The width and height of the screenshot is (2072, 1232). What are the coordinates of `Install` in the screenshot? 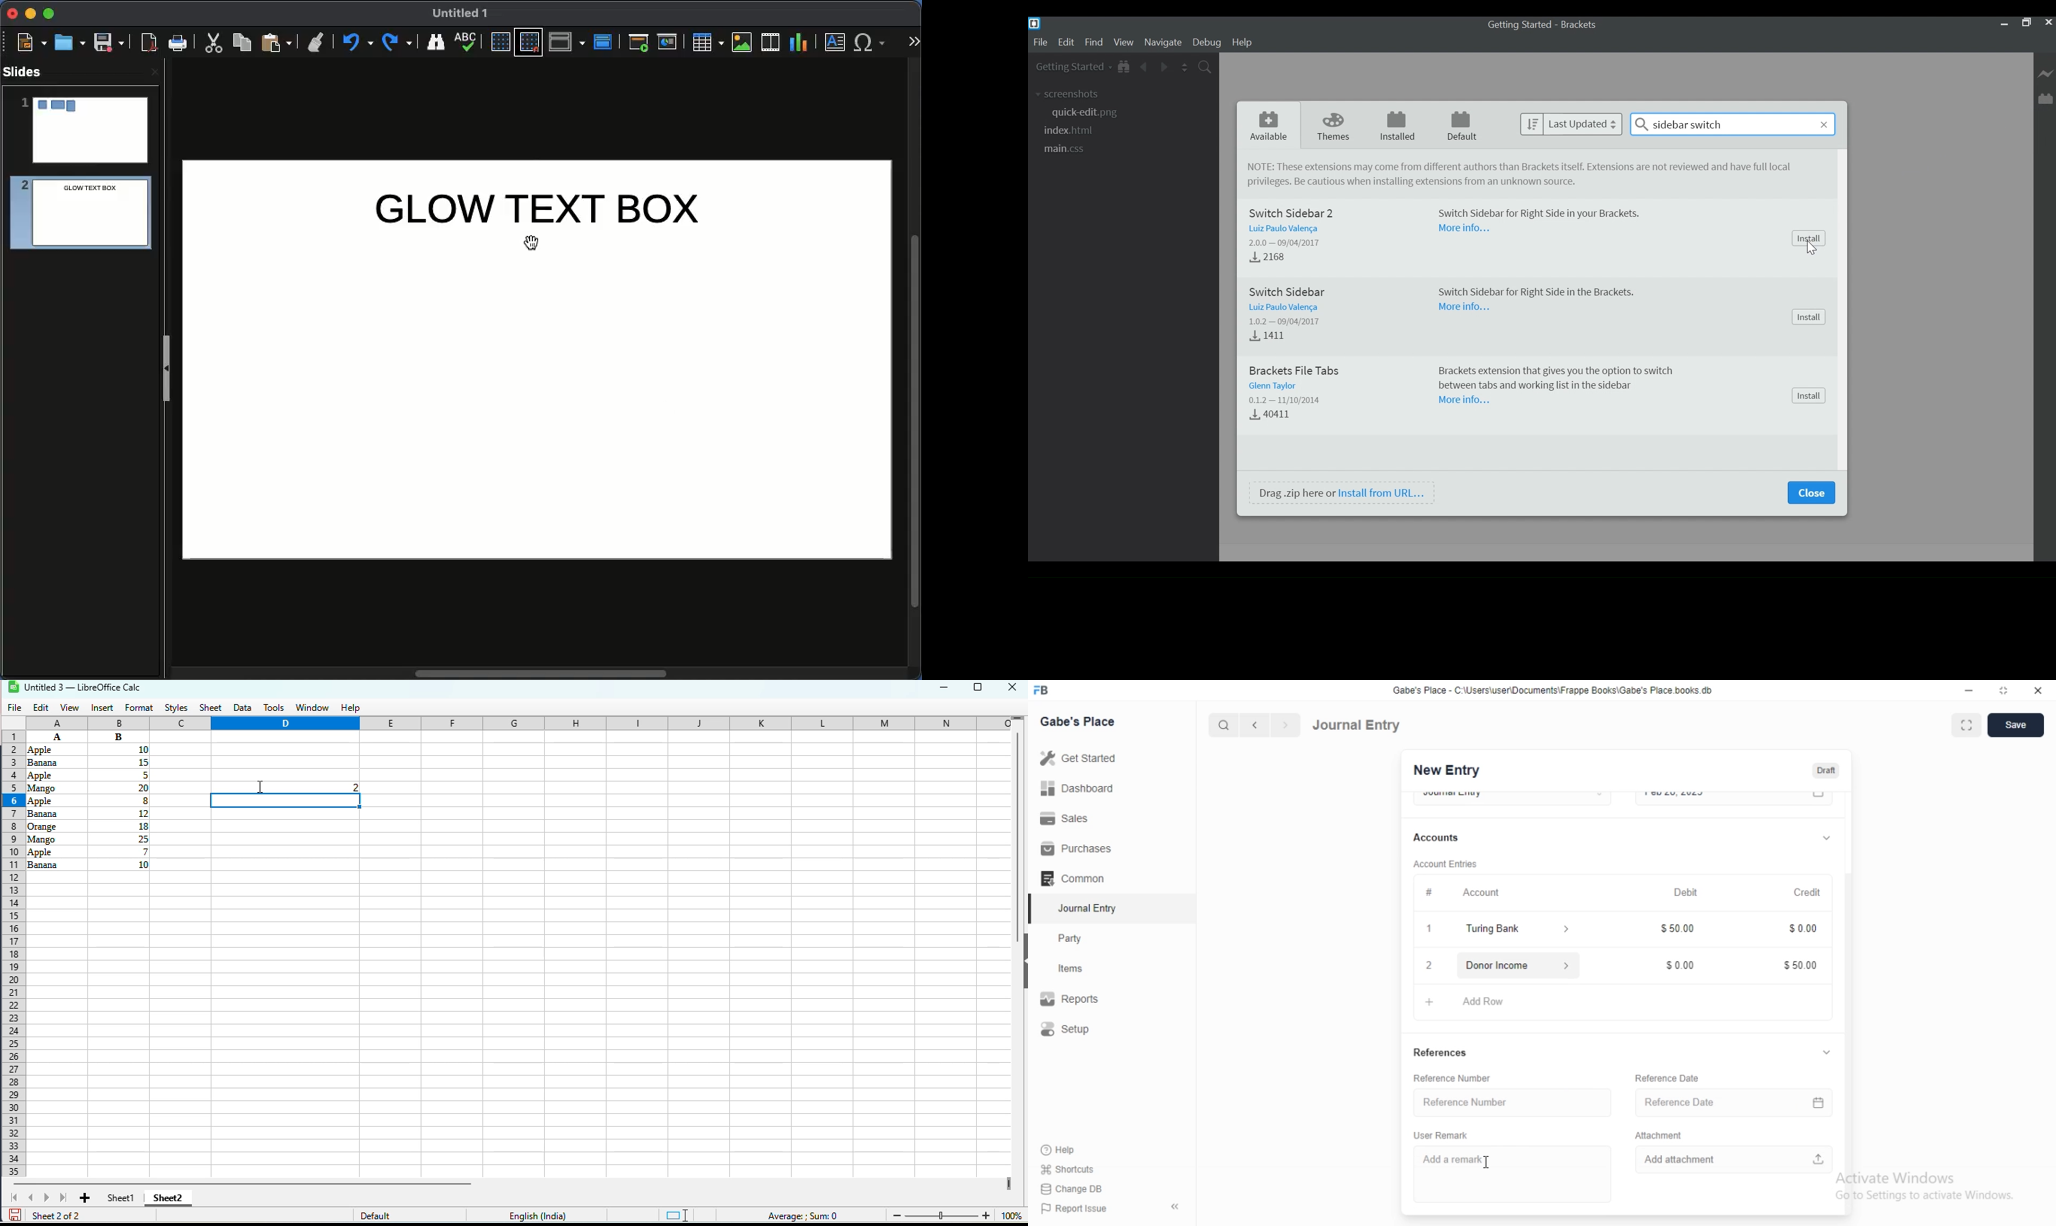 It's located at (1809, 238).